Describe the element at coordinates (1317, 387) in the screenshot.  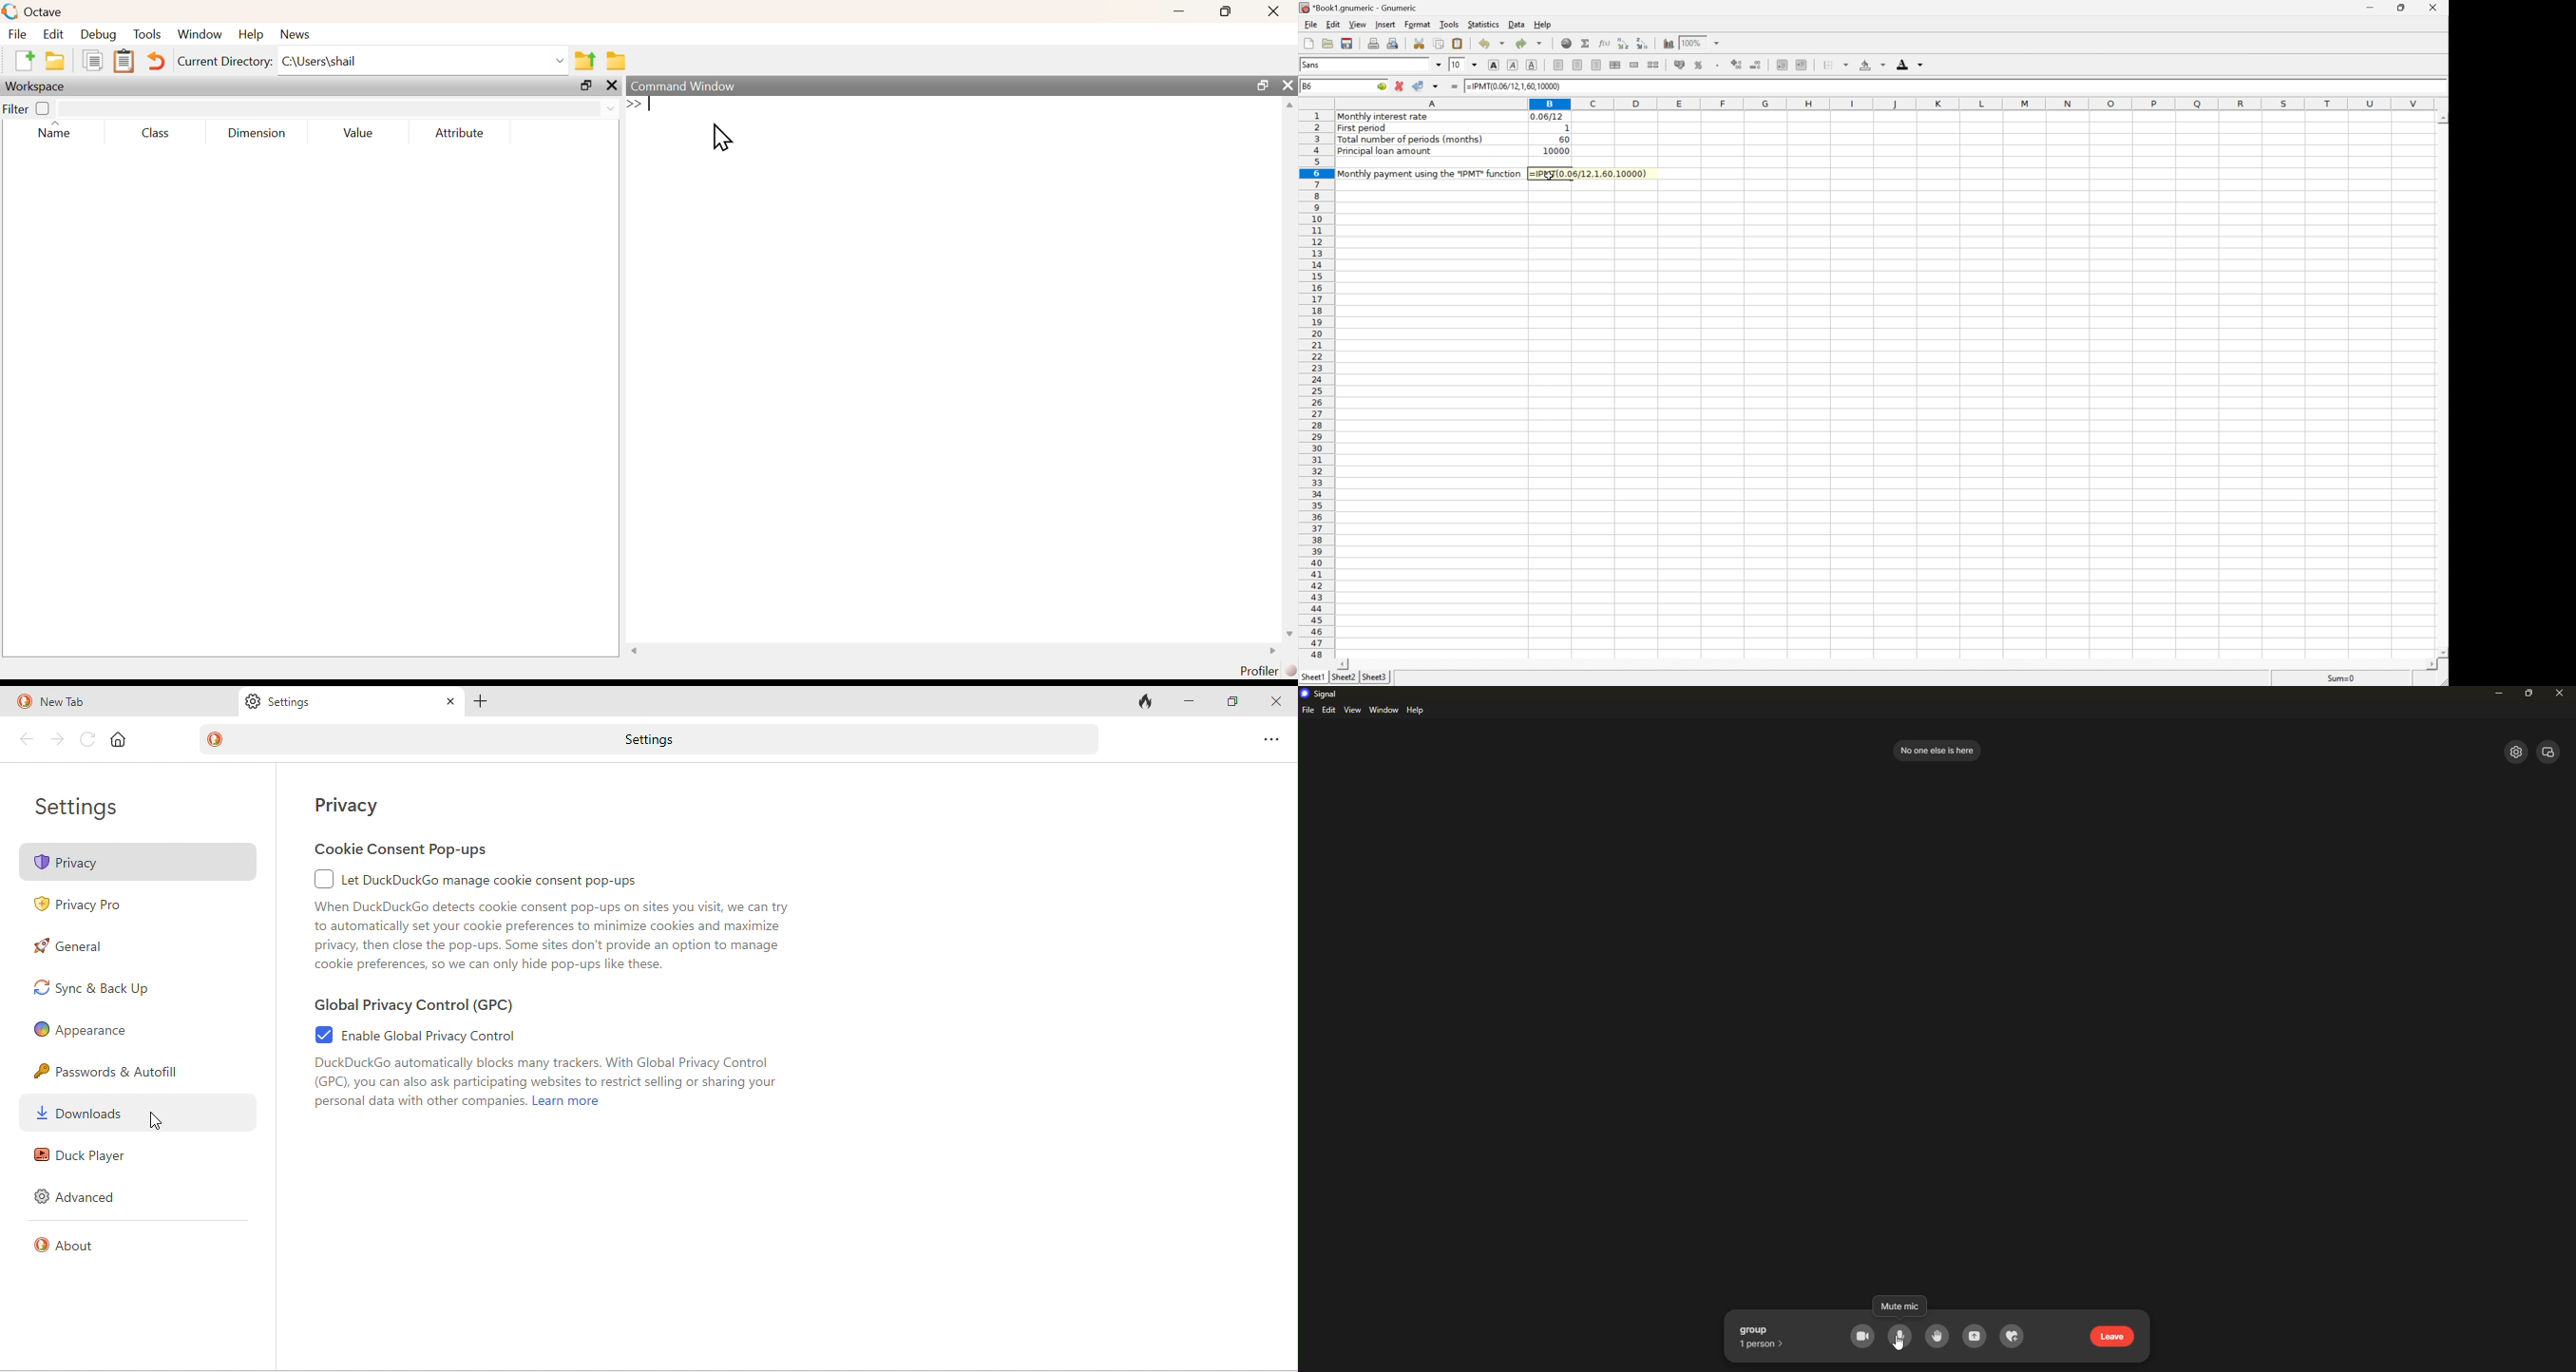
I see `Row Numbers` at that location.